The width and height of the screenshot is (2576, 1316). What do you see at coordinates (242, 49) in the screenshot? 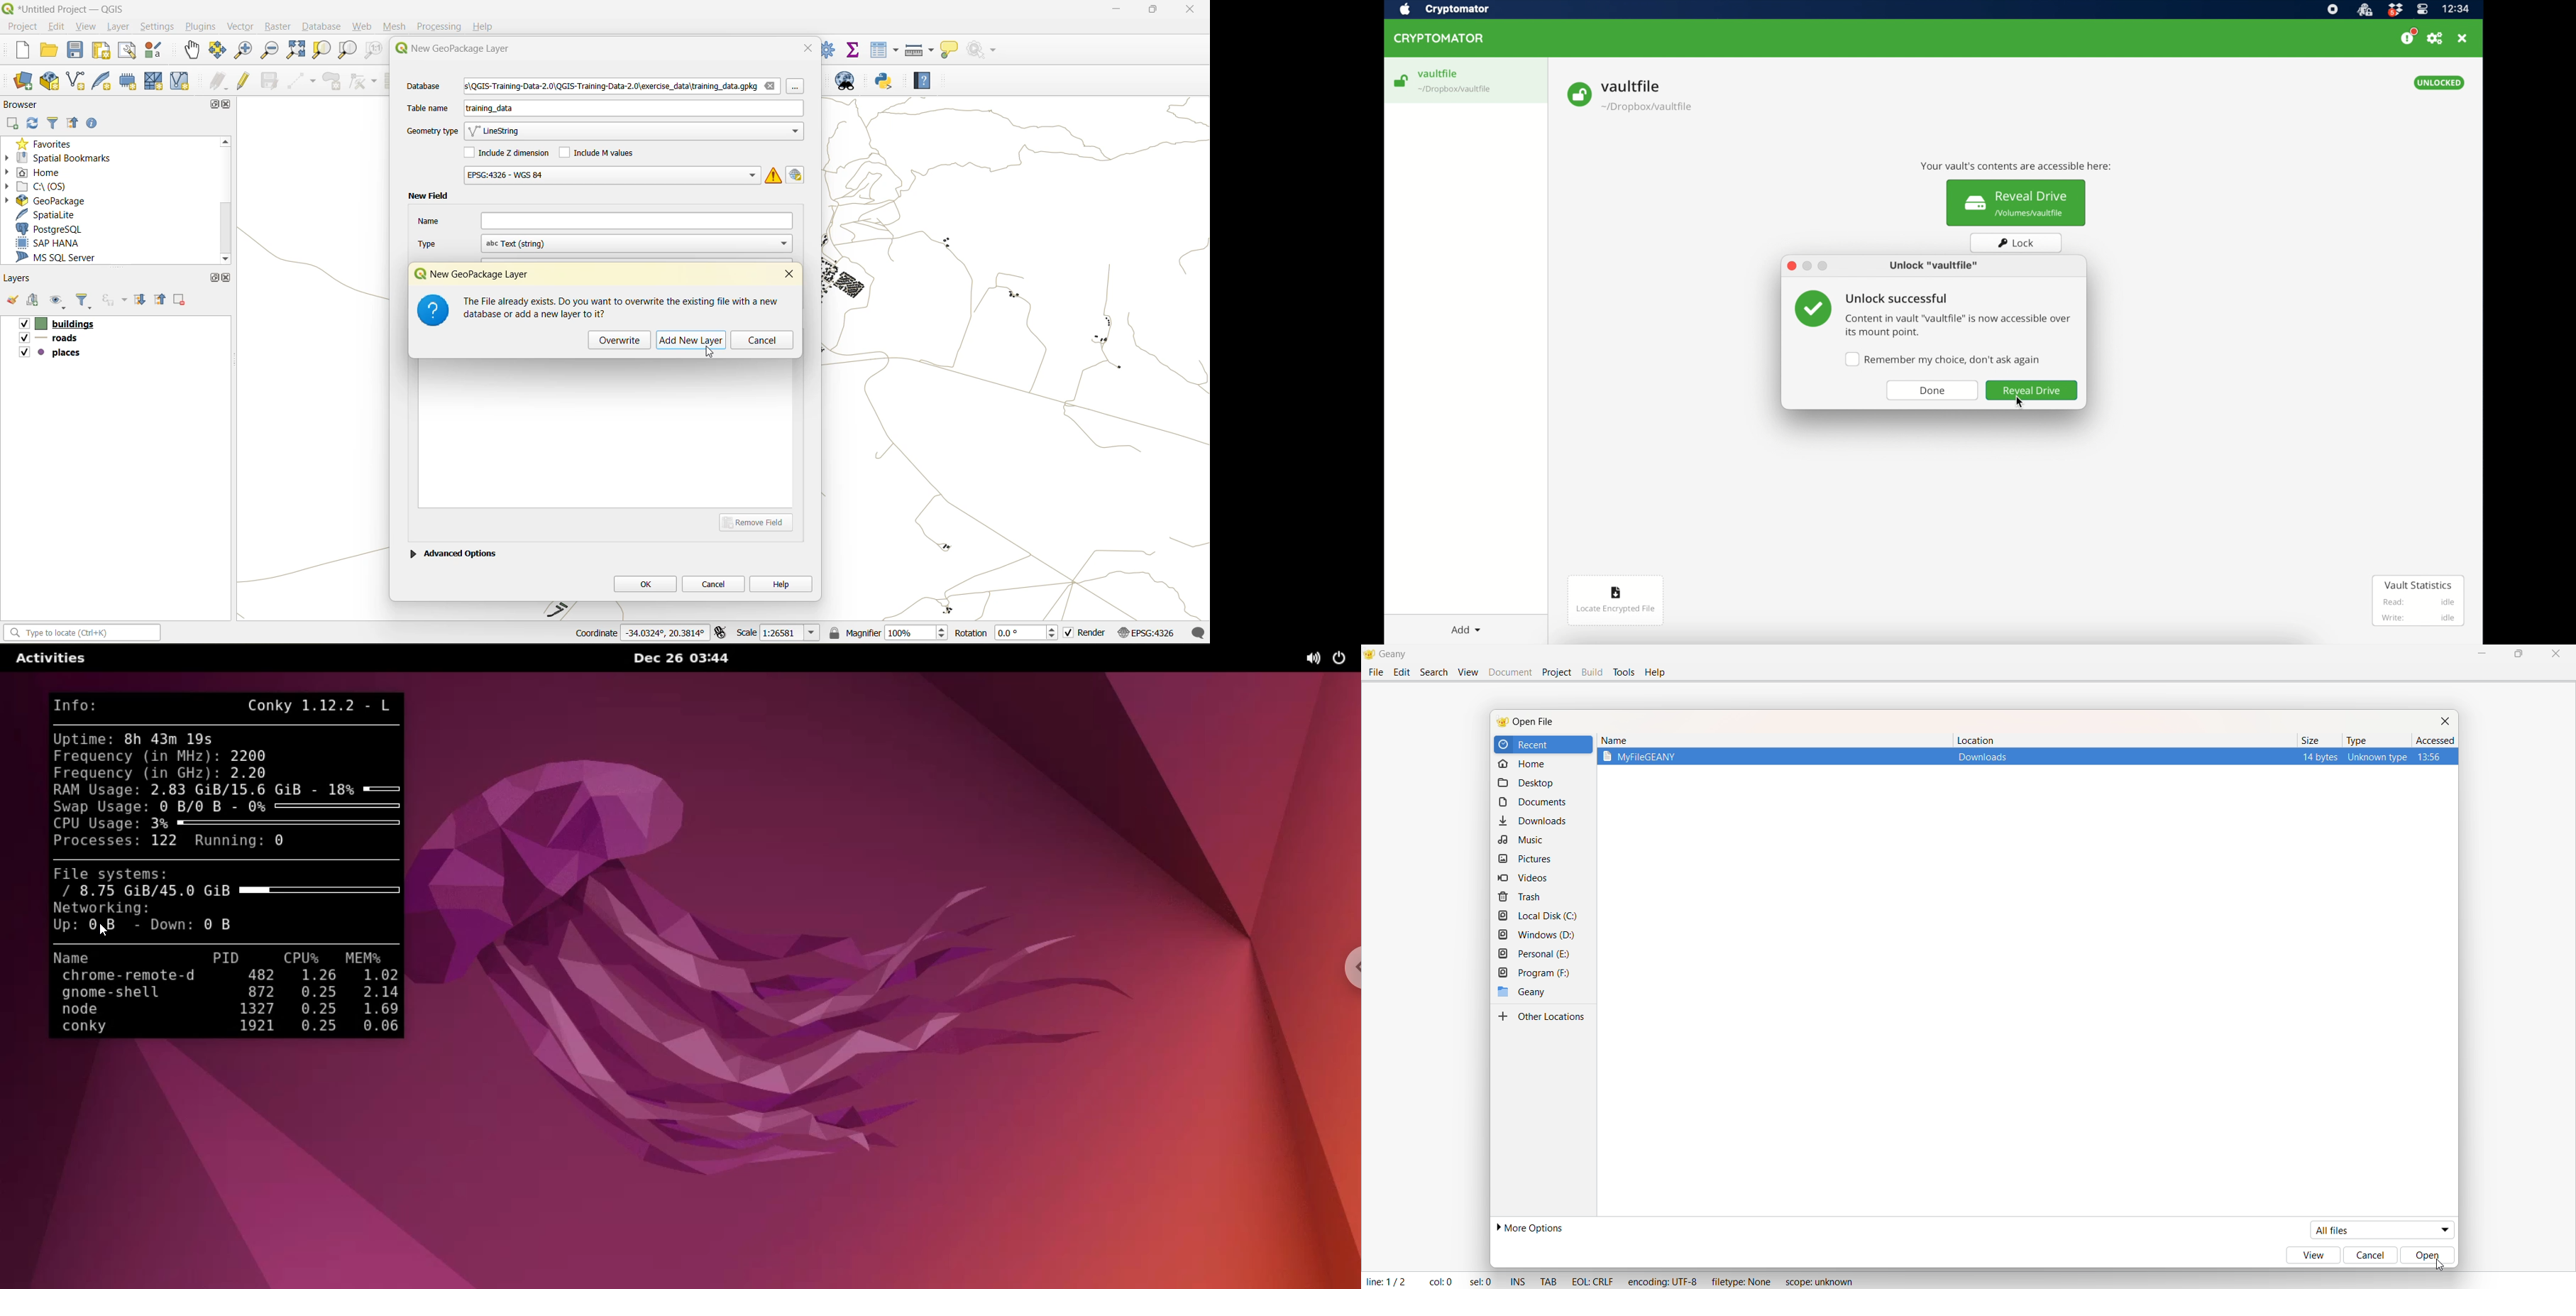
I see `zoom in` at bounding box center [242, 49].